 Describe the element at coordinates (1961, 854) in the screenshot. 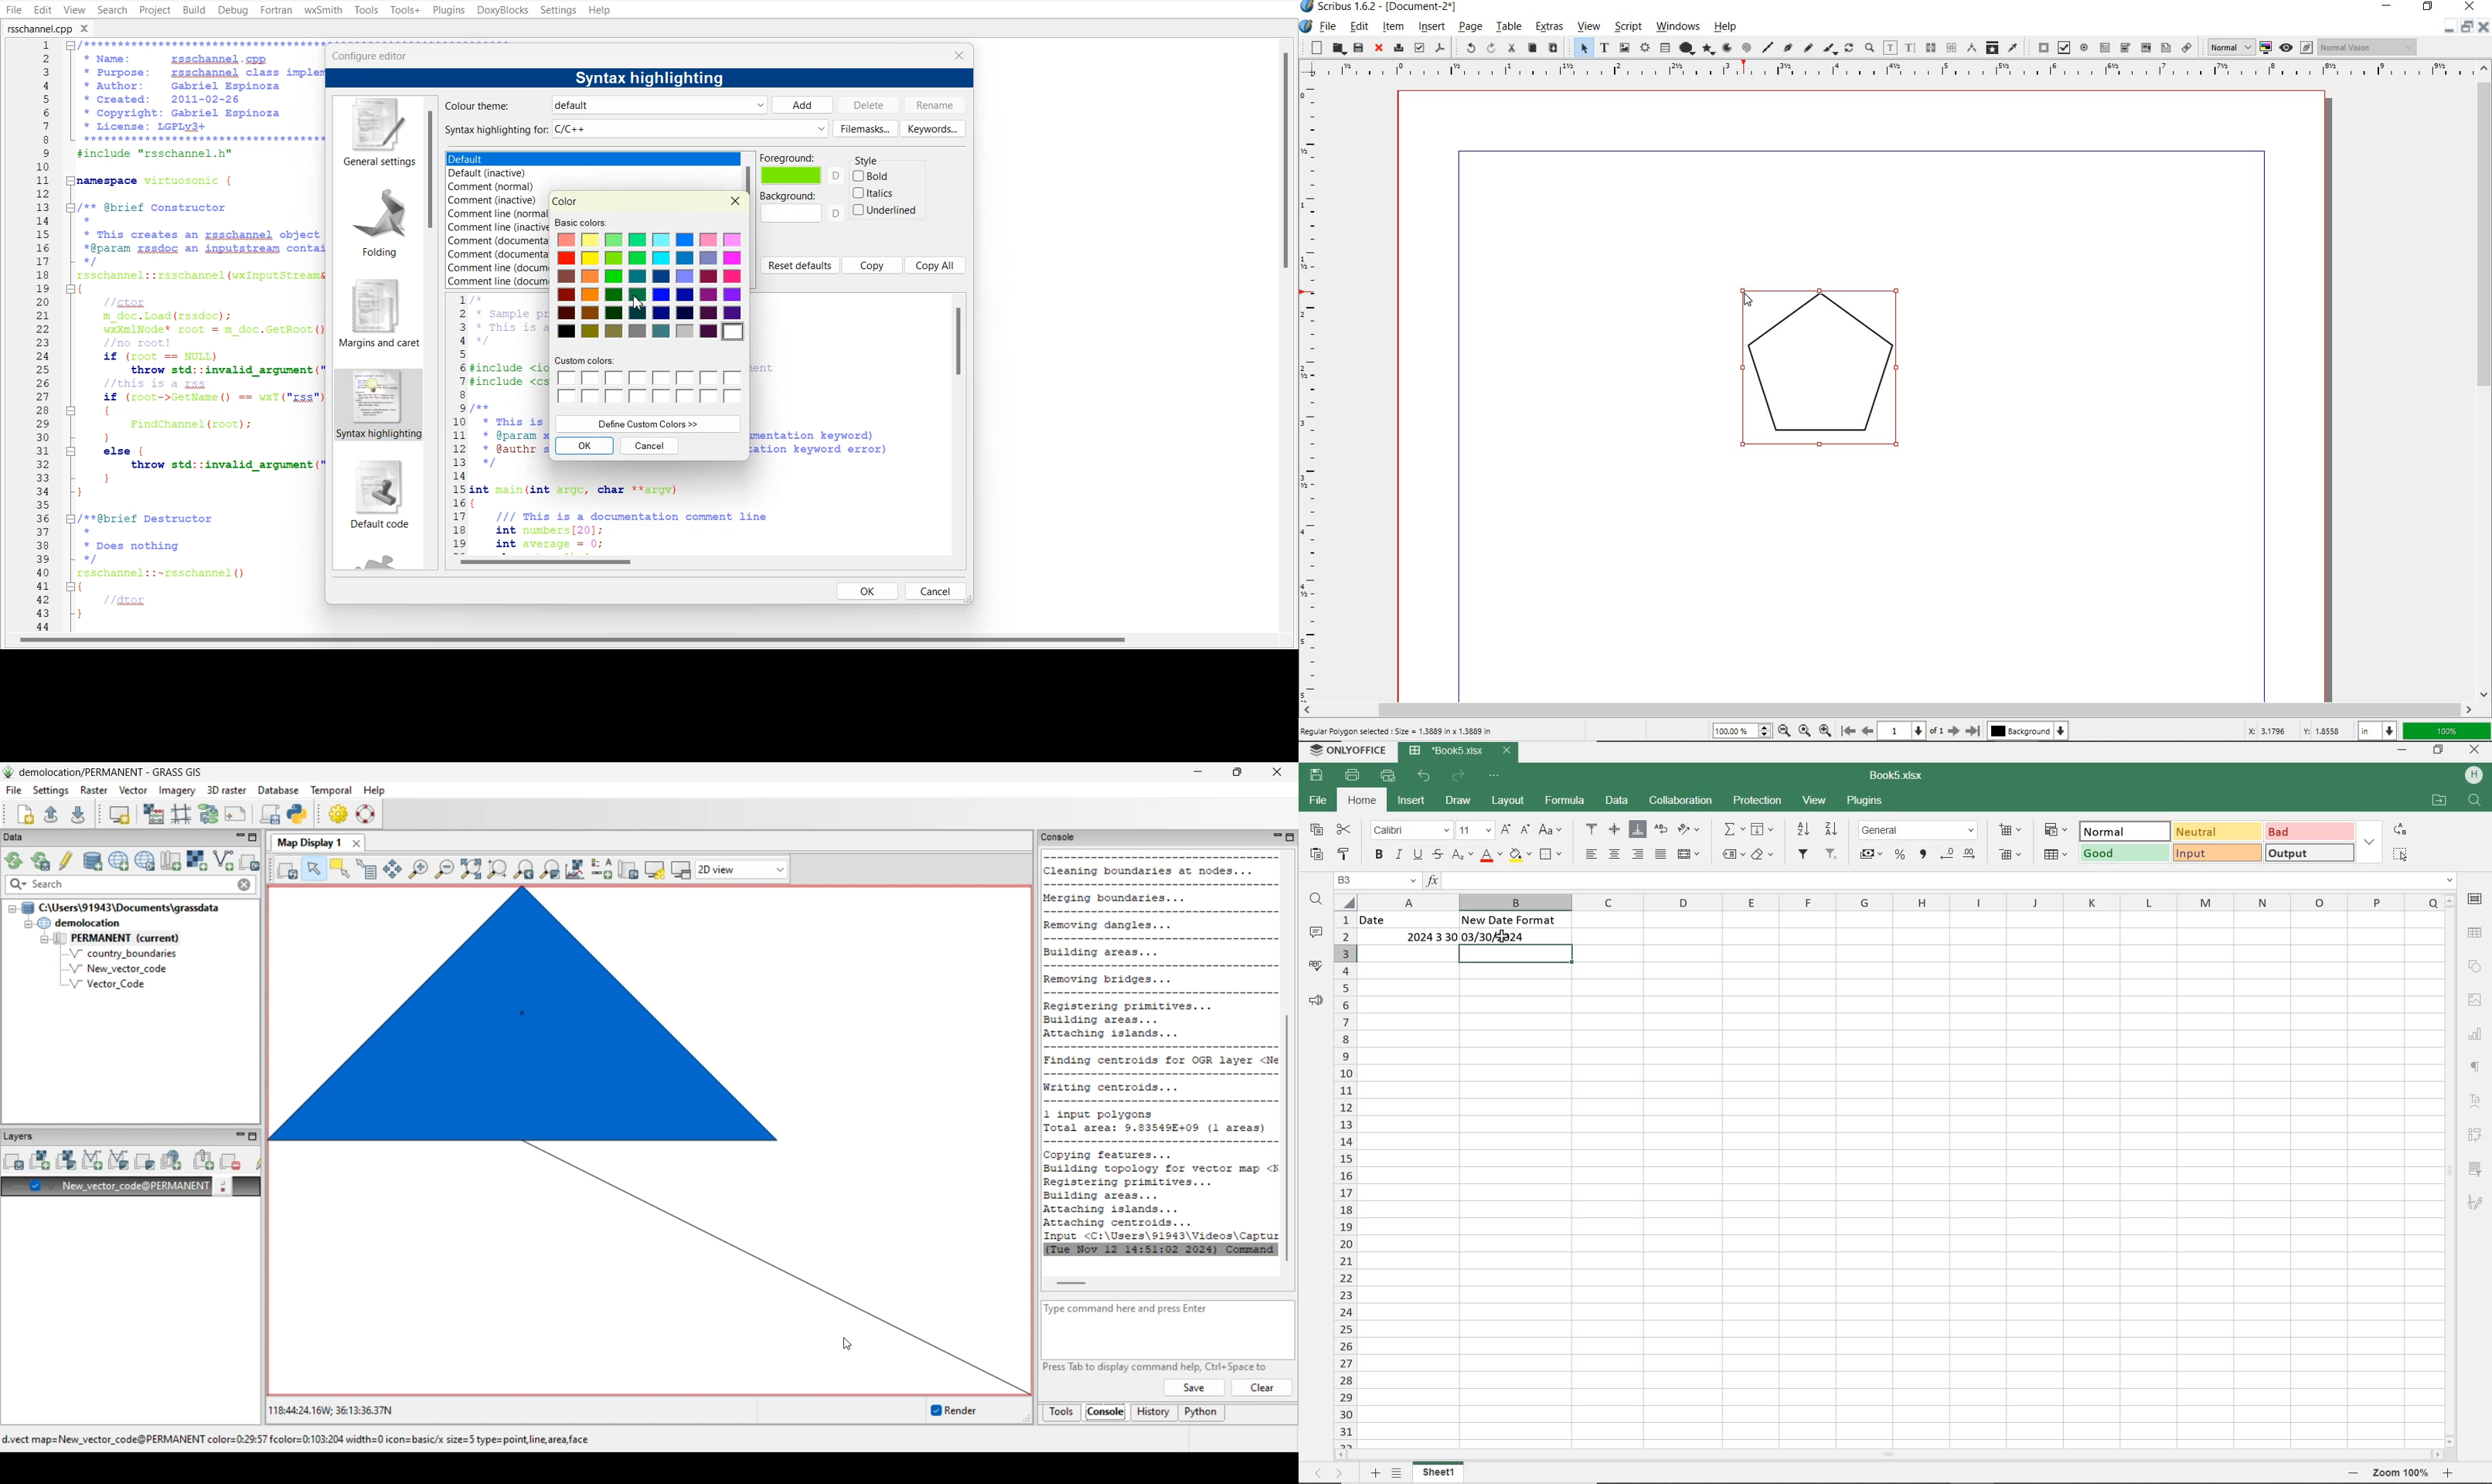

I see `CHANGE DECIMAL` at that location.